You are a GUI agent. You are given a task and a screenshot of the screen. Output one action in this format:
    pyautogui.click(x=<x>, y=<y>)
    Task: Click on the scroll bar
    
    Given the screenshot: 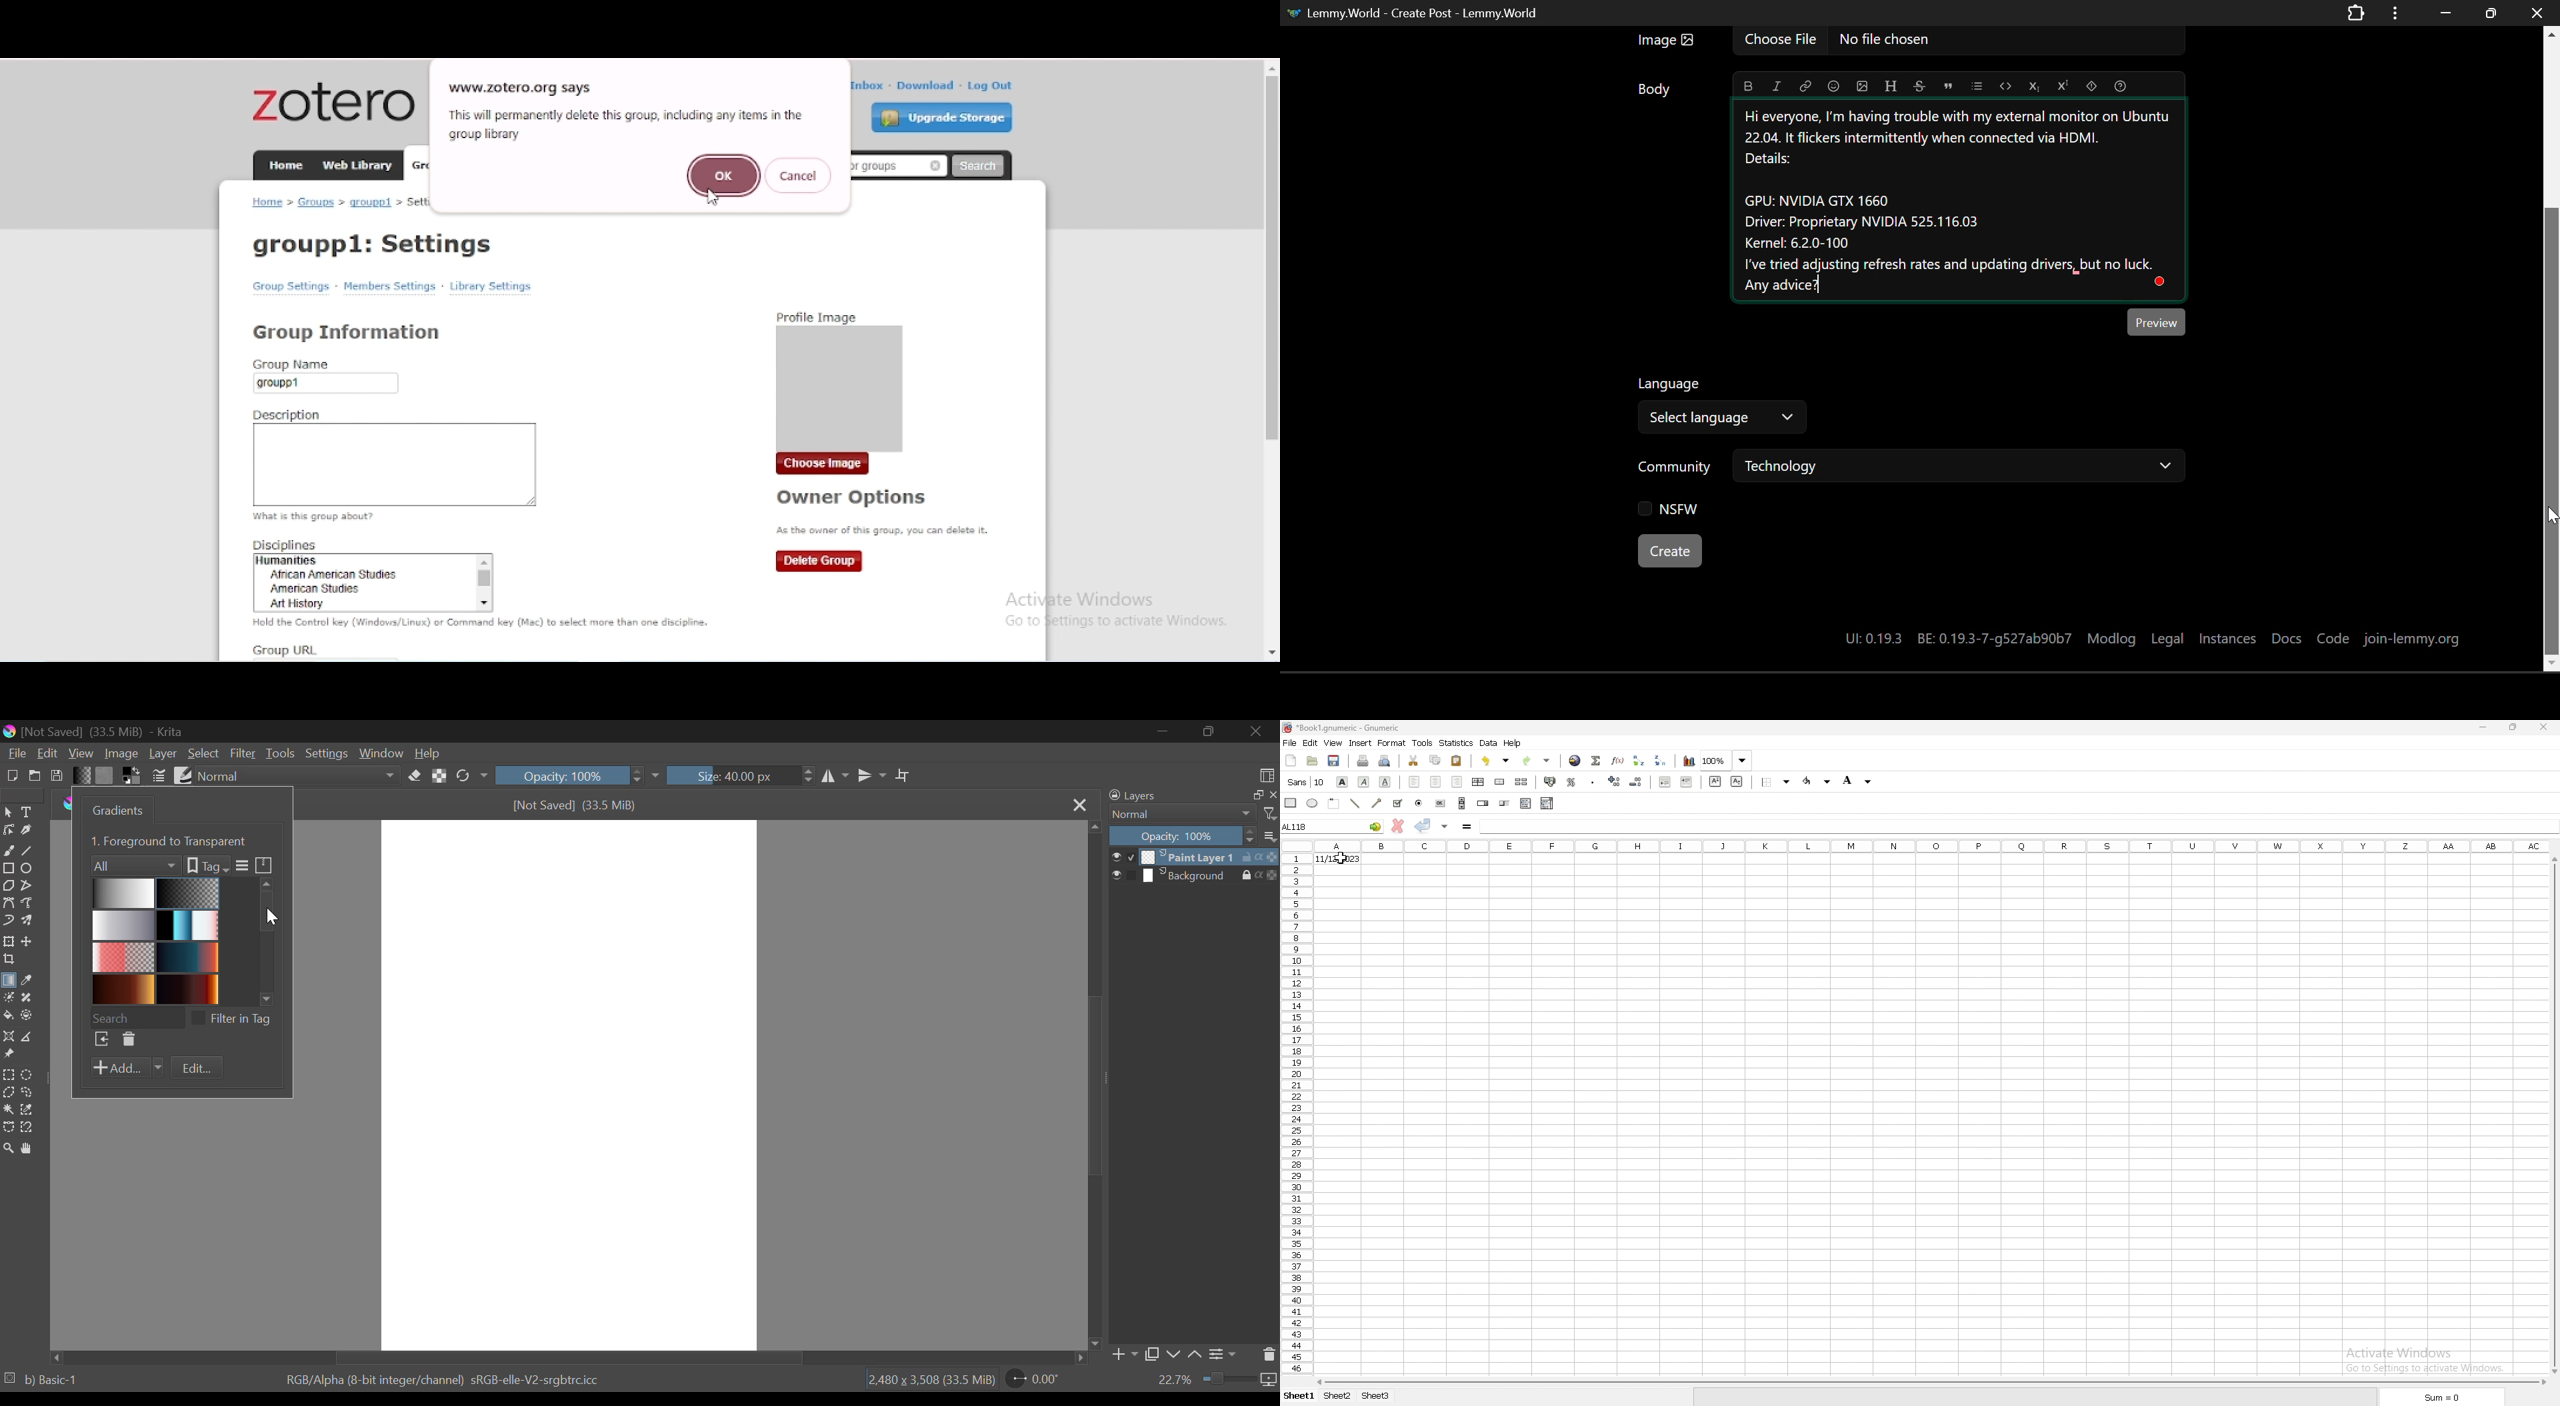 What is the action you would take?
    pyautogui.click(x=2552, y=1115)
    